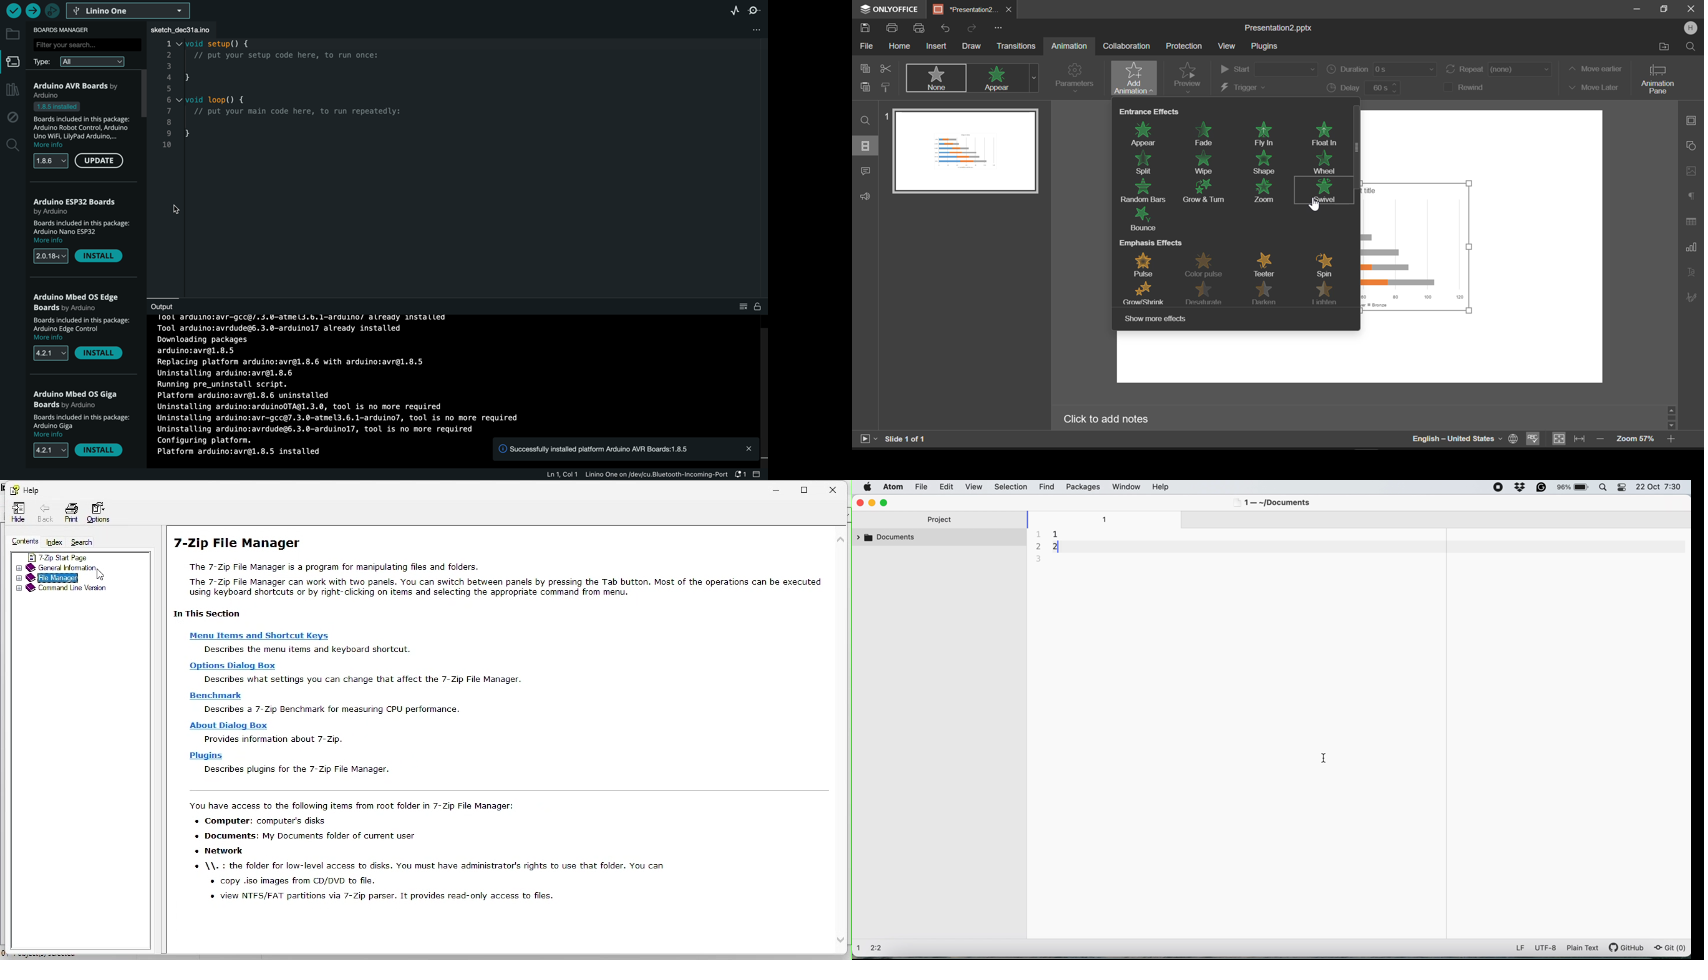 This screenshot has width=1708, height=980. I want to click on cursor, so click(1325, 758).